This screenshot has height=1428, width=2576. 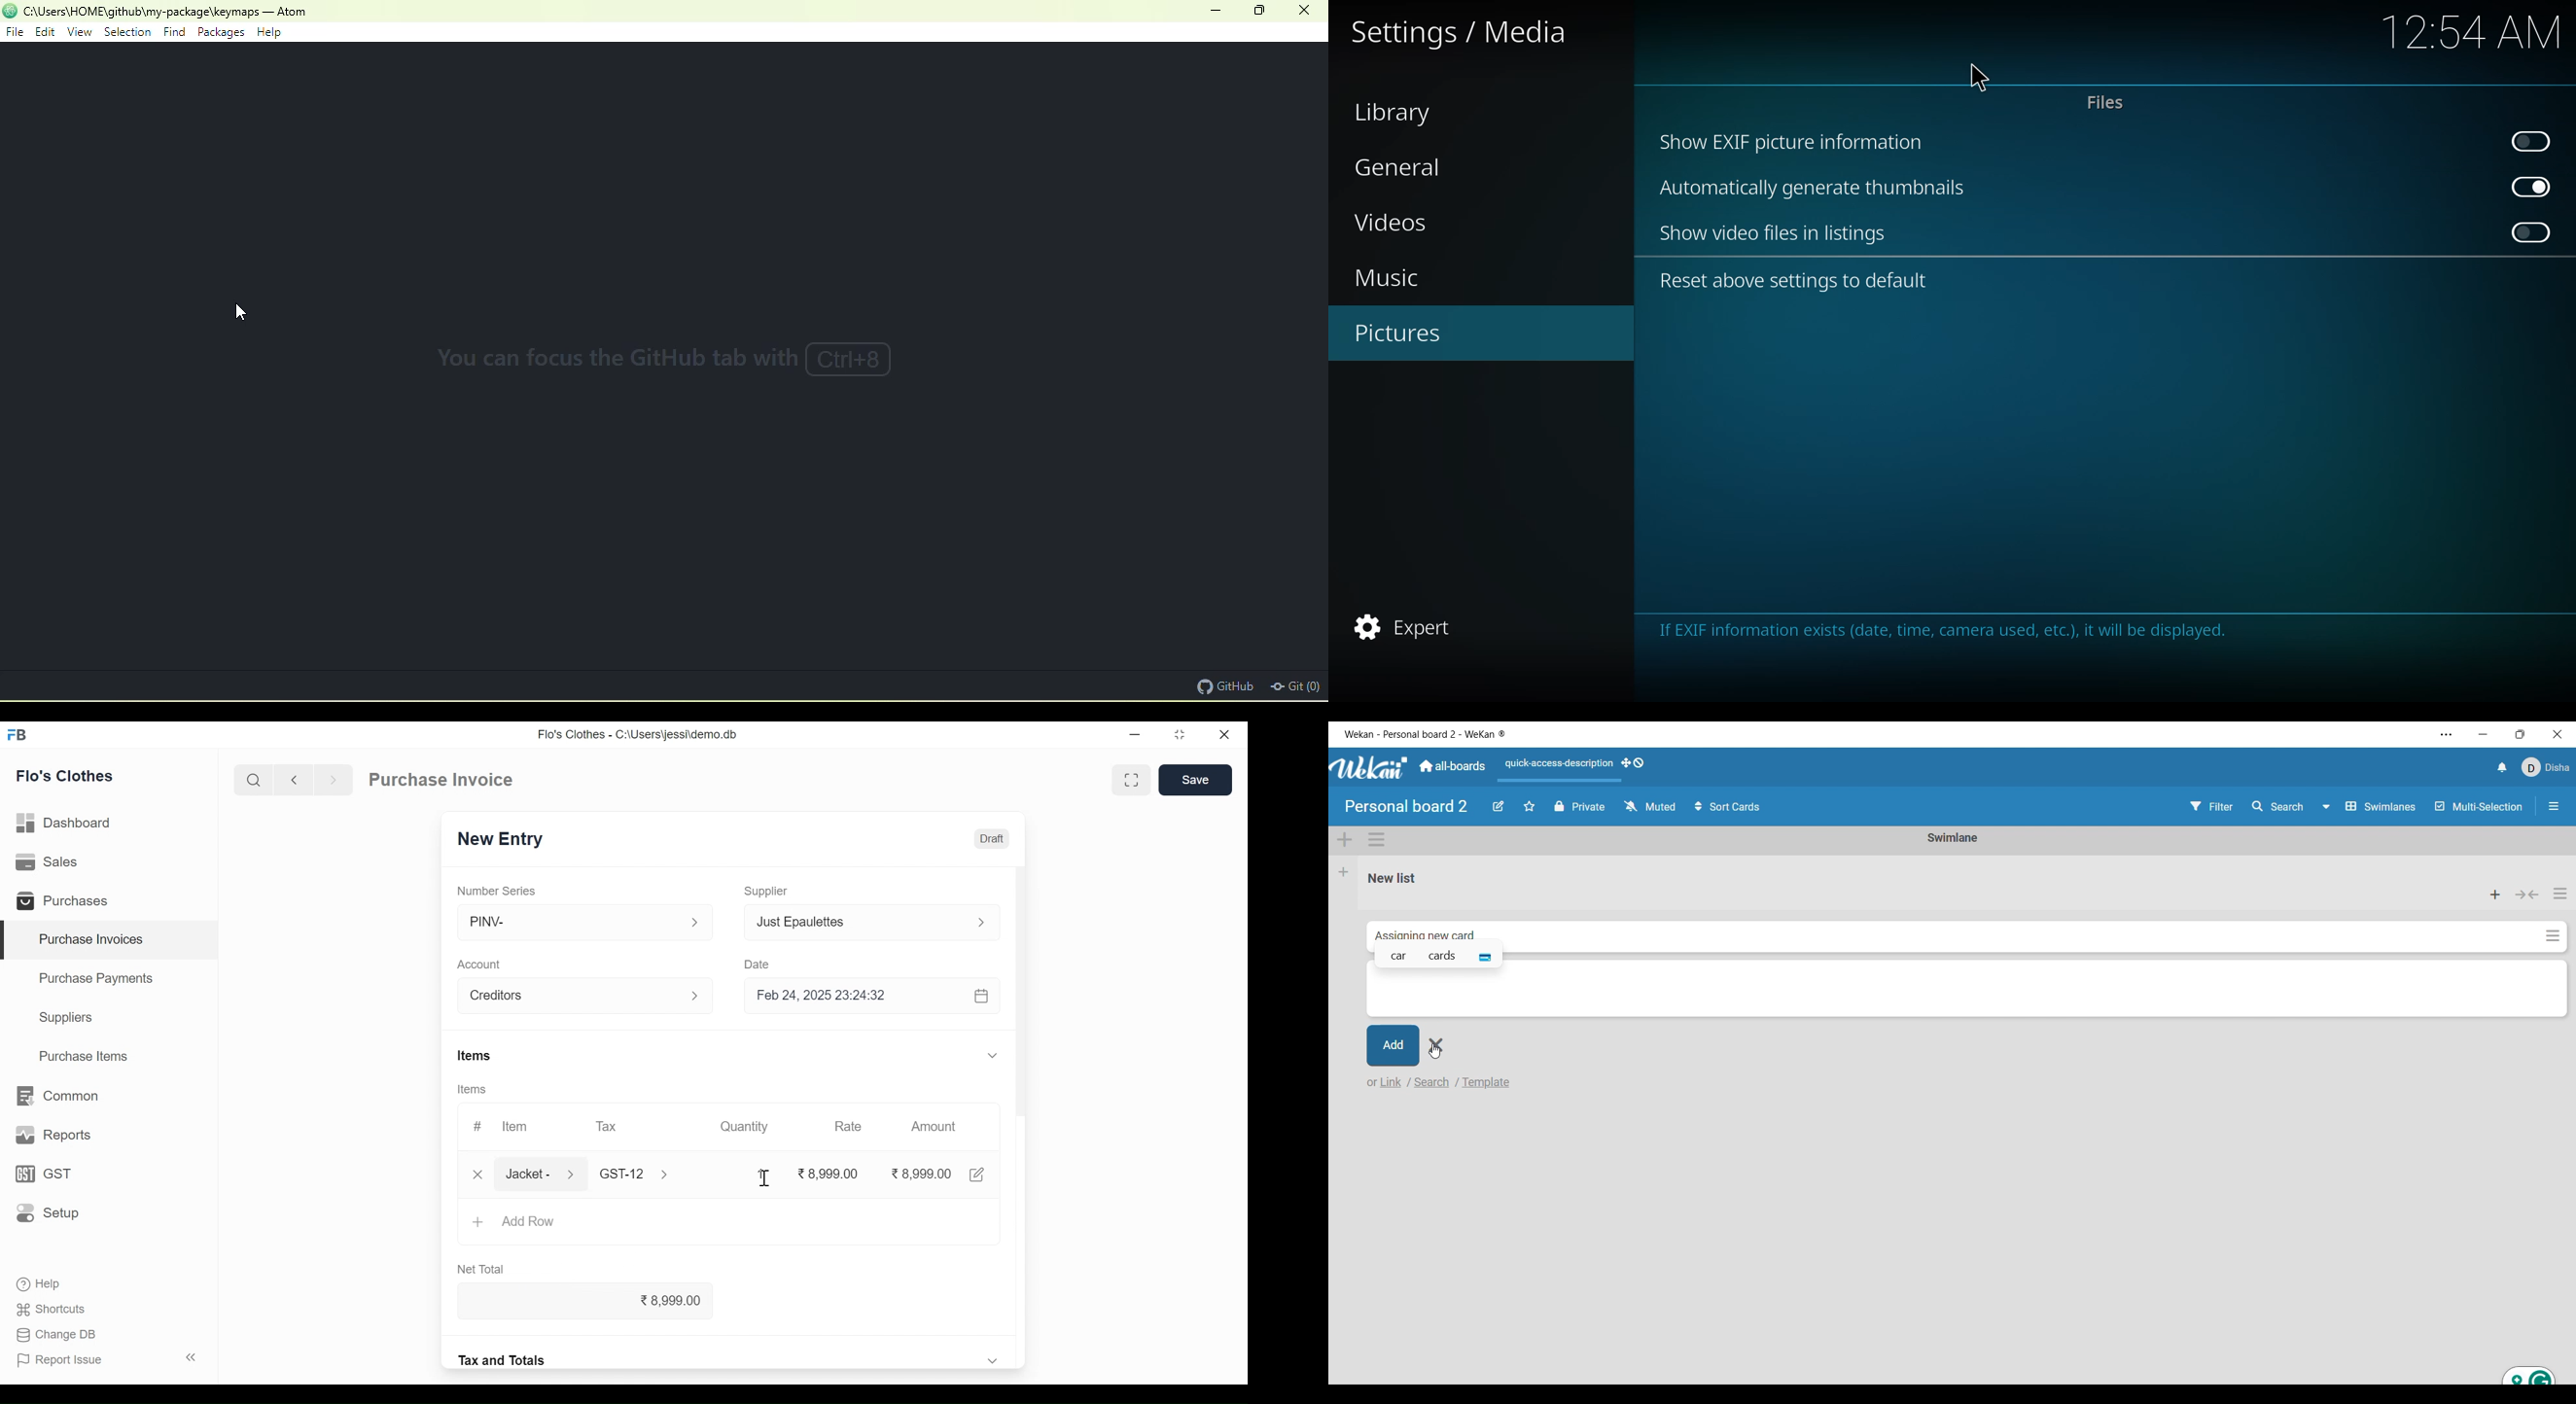 What do you see at coordinates (66, 902) in the screenshot?
I see `Purchases` at bounding box center [66, 902].